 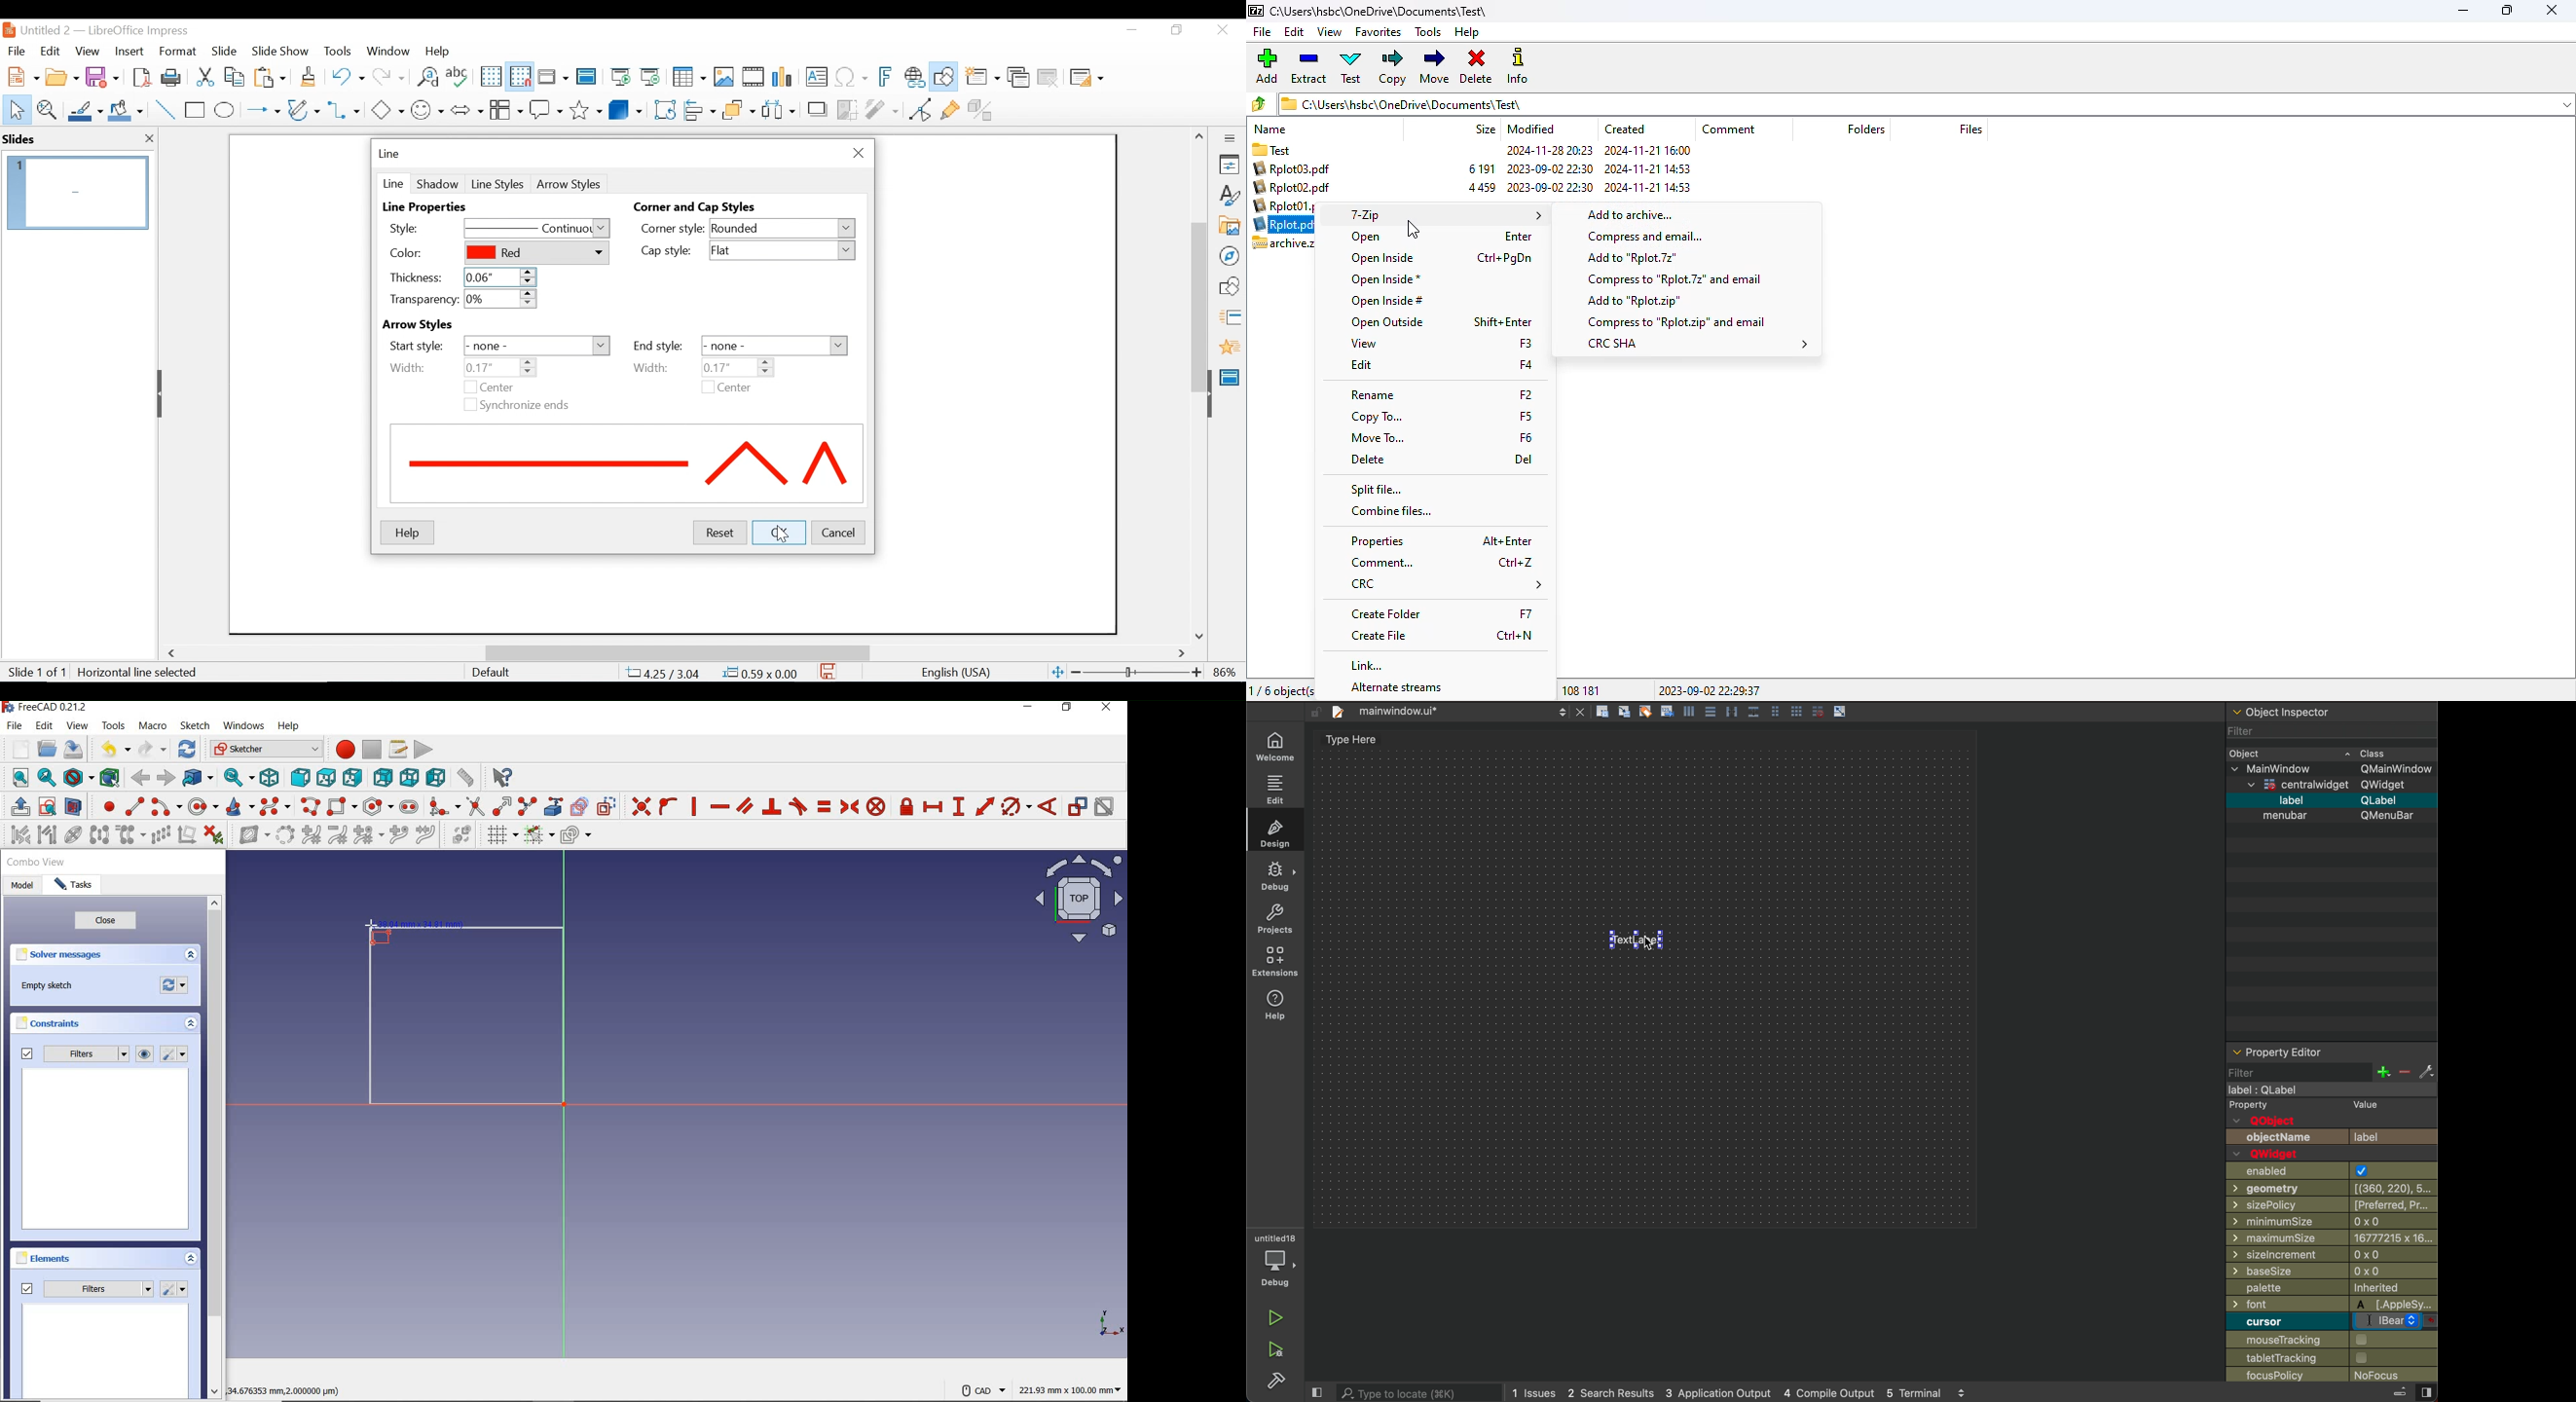 What do you see at coordinates (640, 807) in the screenshot?
I see `constrain coincident` at bounding box center [640, 807].